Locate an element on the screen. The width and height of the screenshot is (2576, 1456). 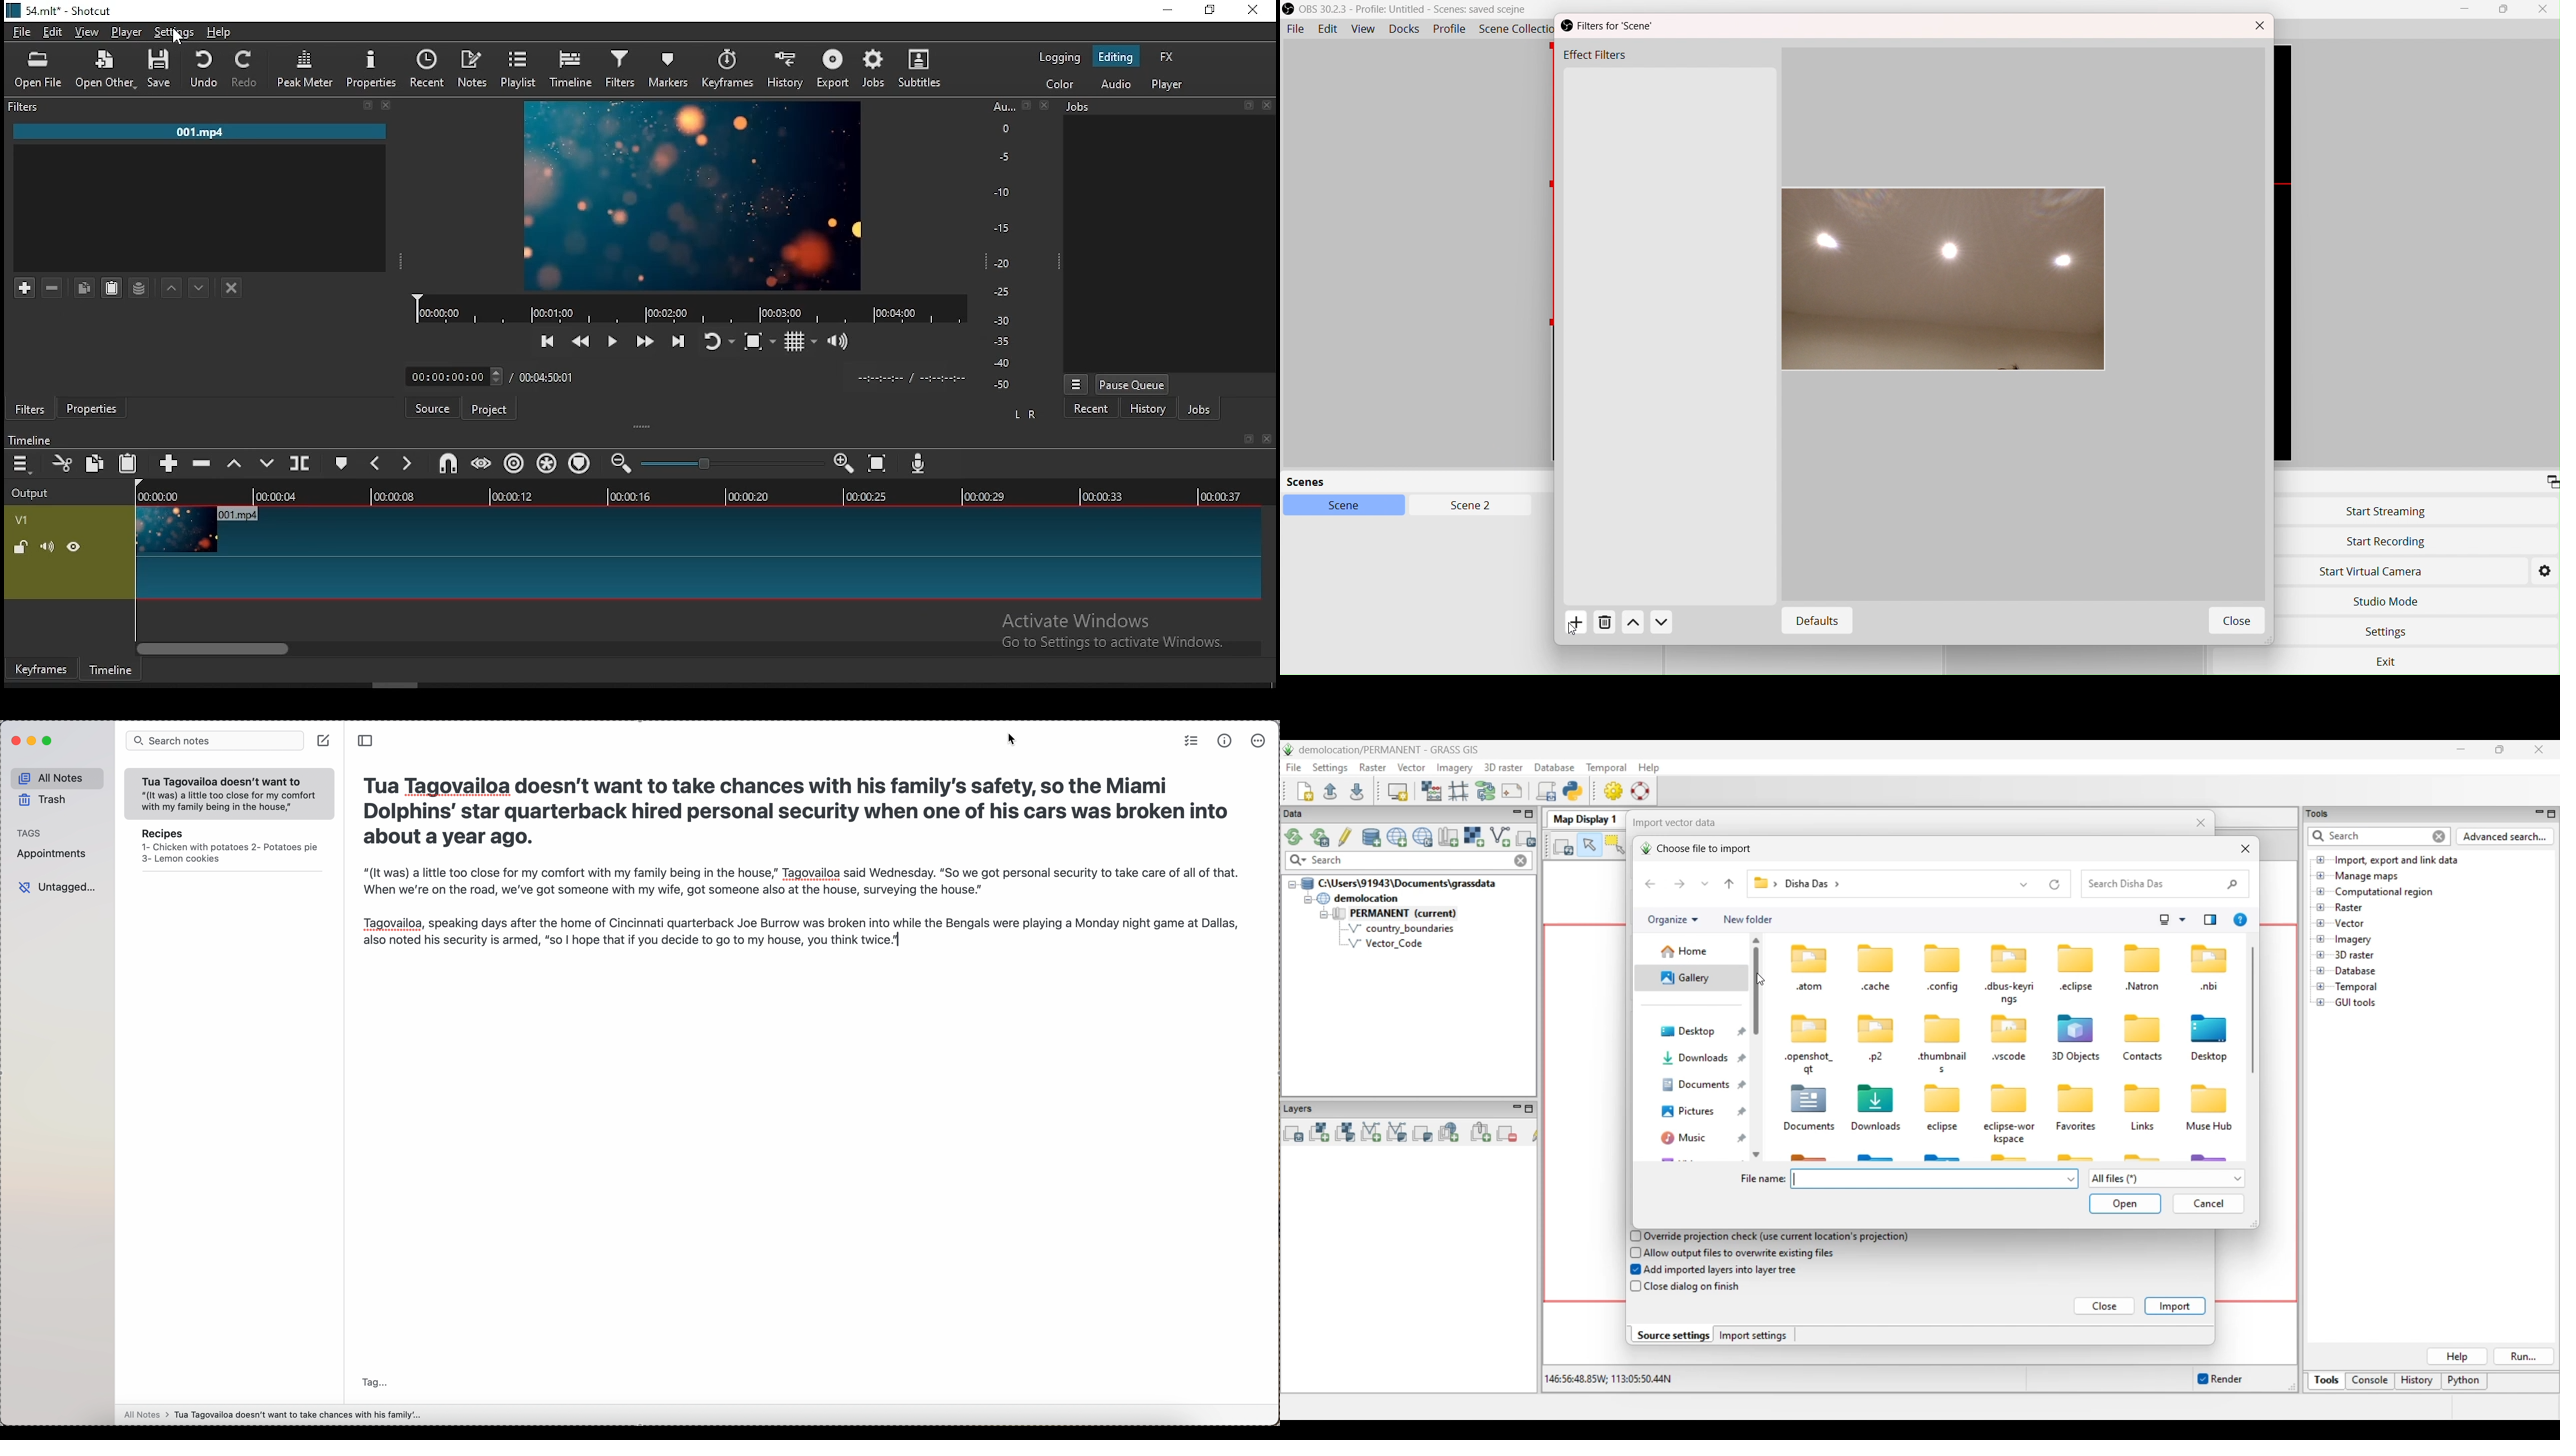
close is located at coordinates (1047, 105).